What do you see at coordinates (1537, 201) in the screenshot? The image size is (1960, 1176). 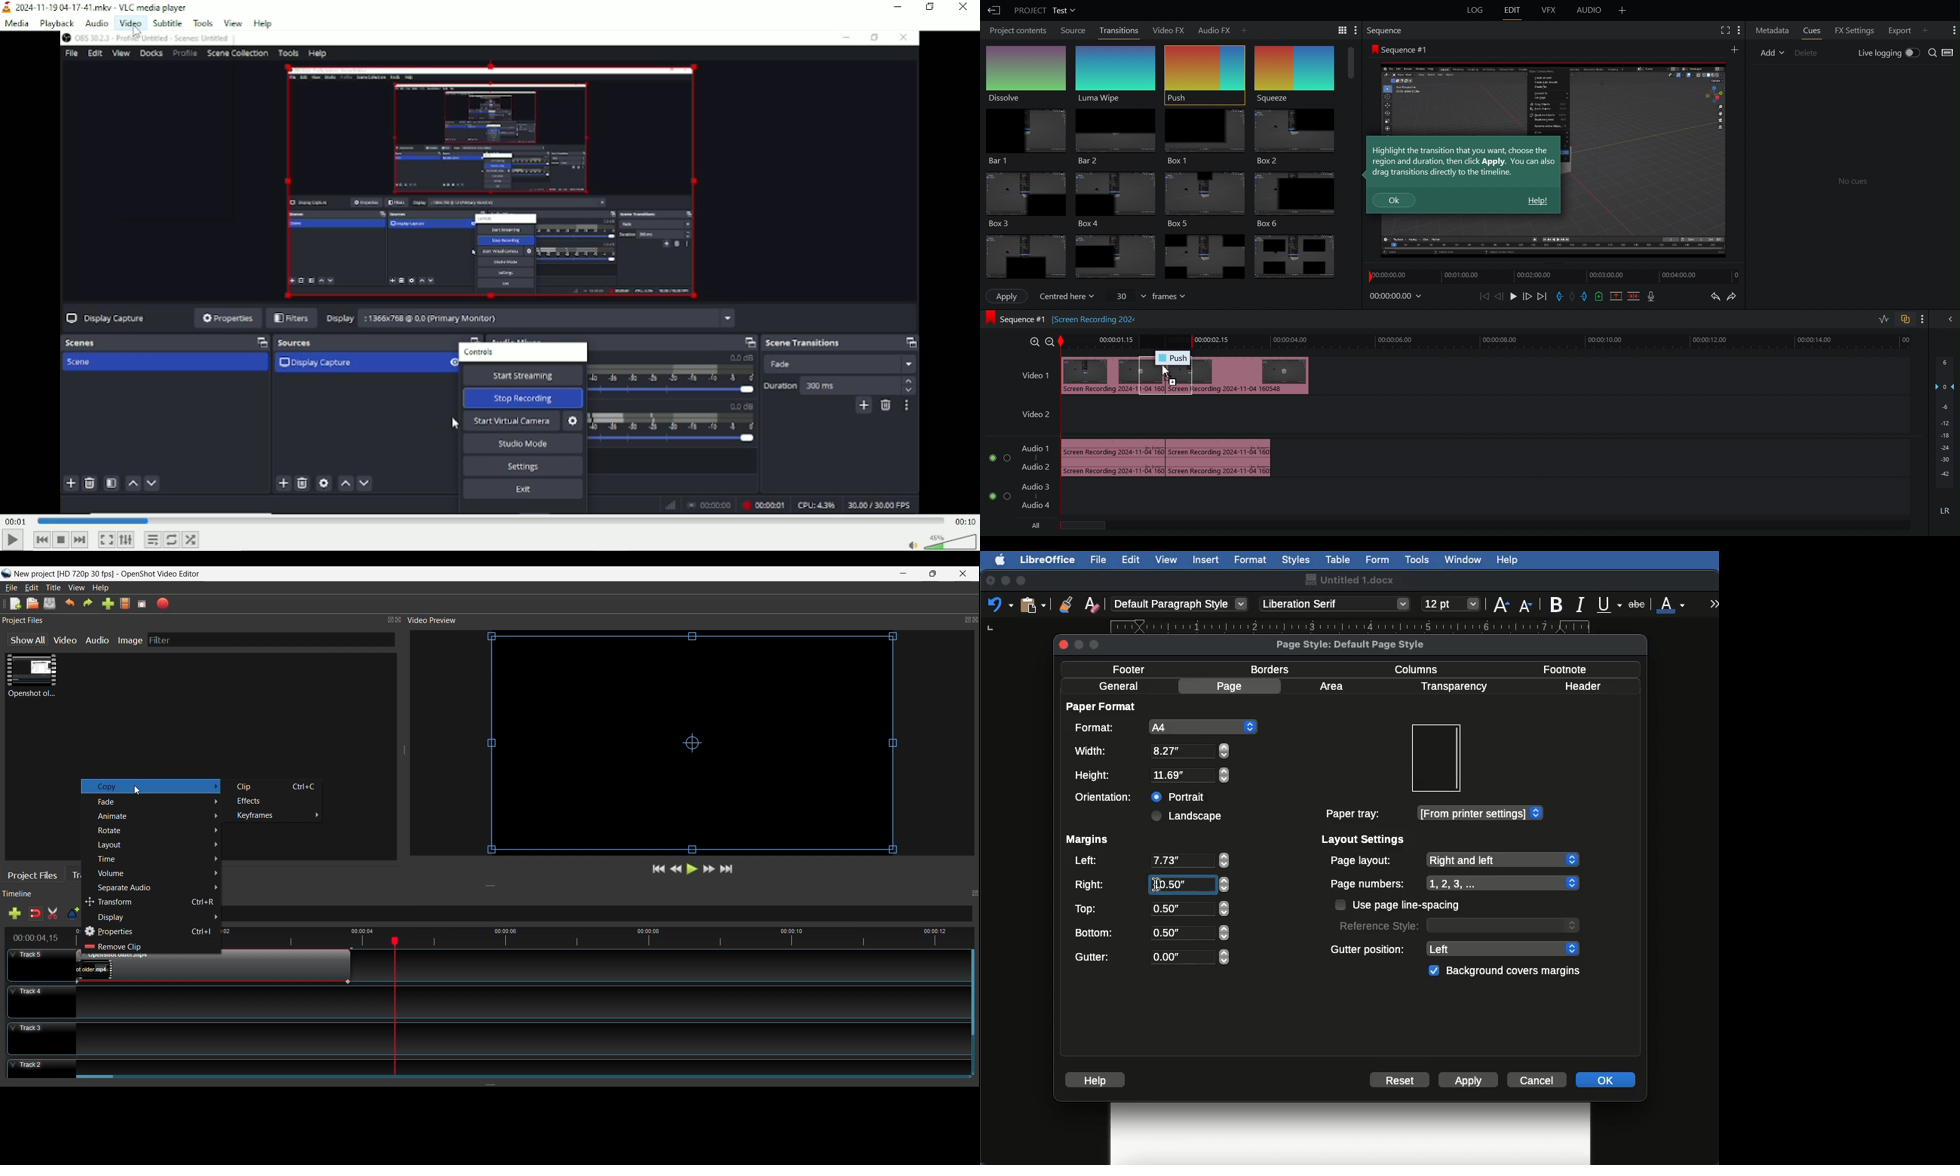 I see `Help` at bounding box center [1537, 201].